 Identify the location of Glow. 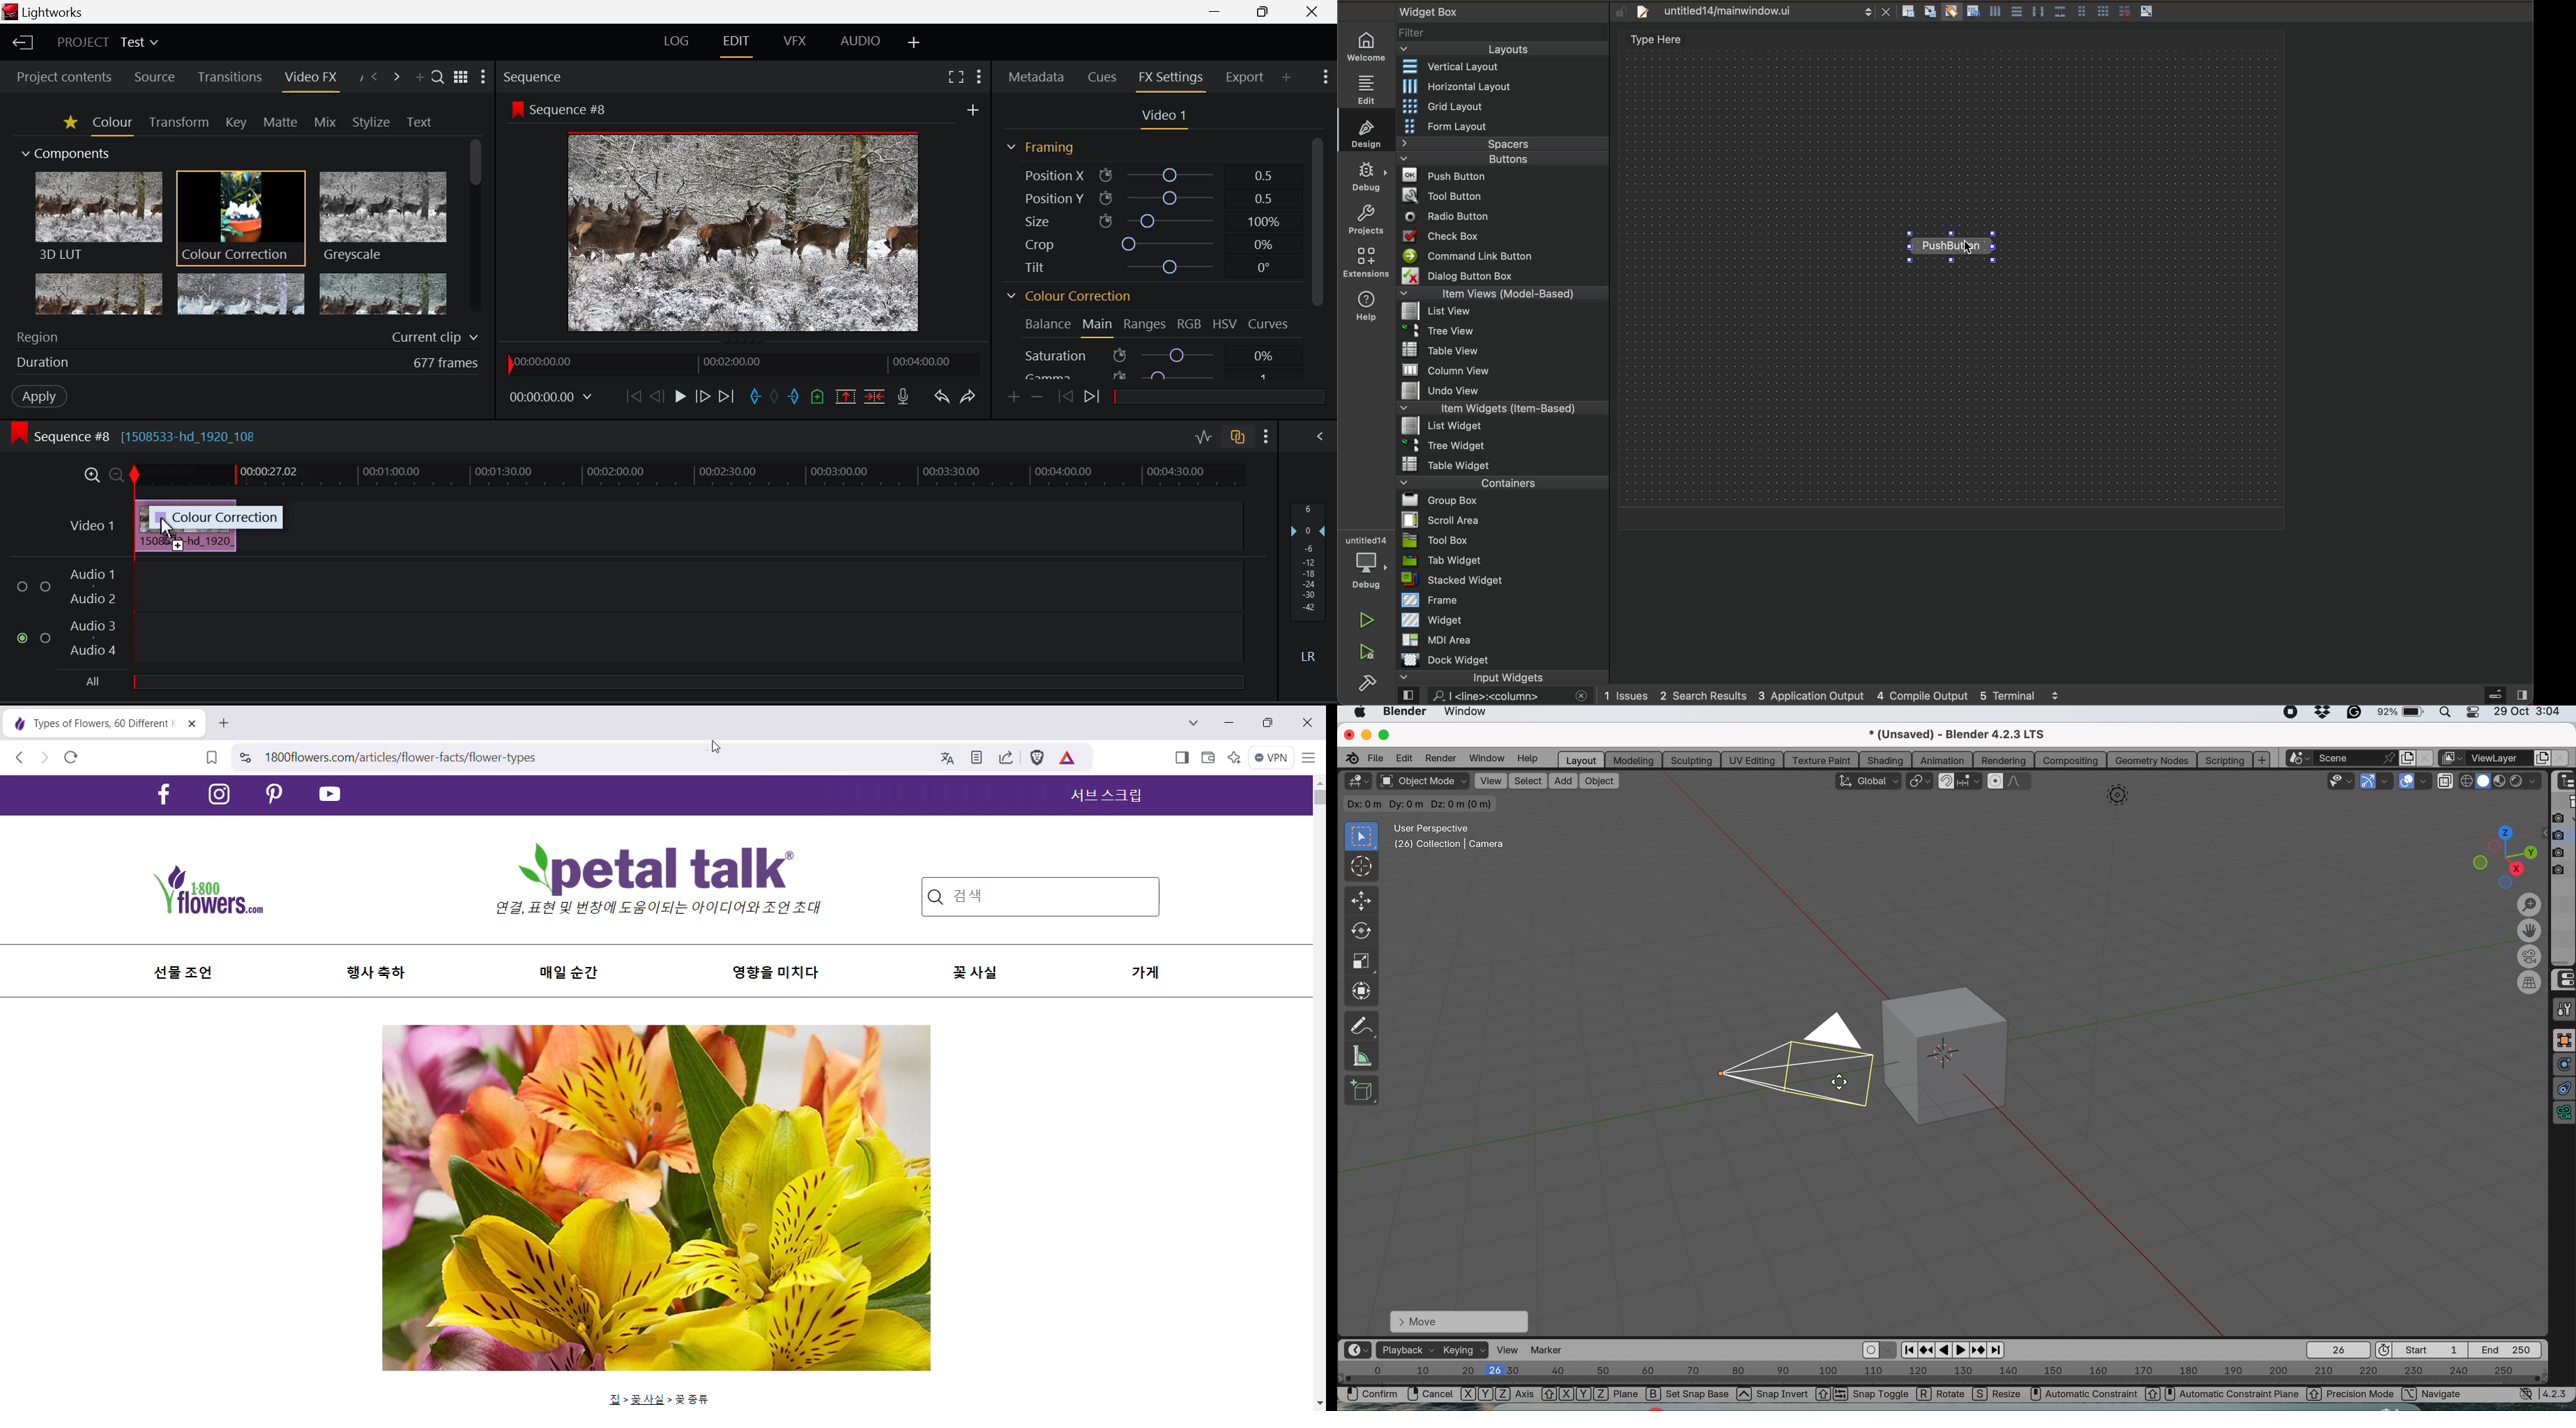
(100, 294).